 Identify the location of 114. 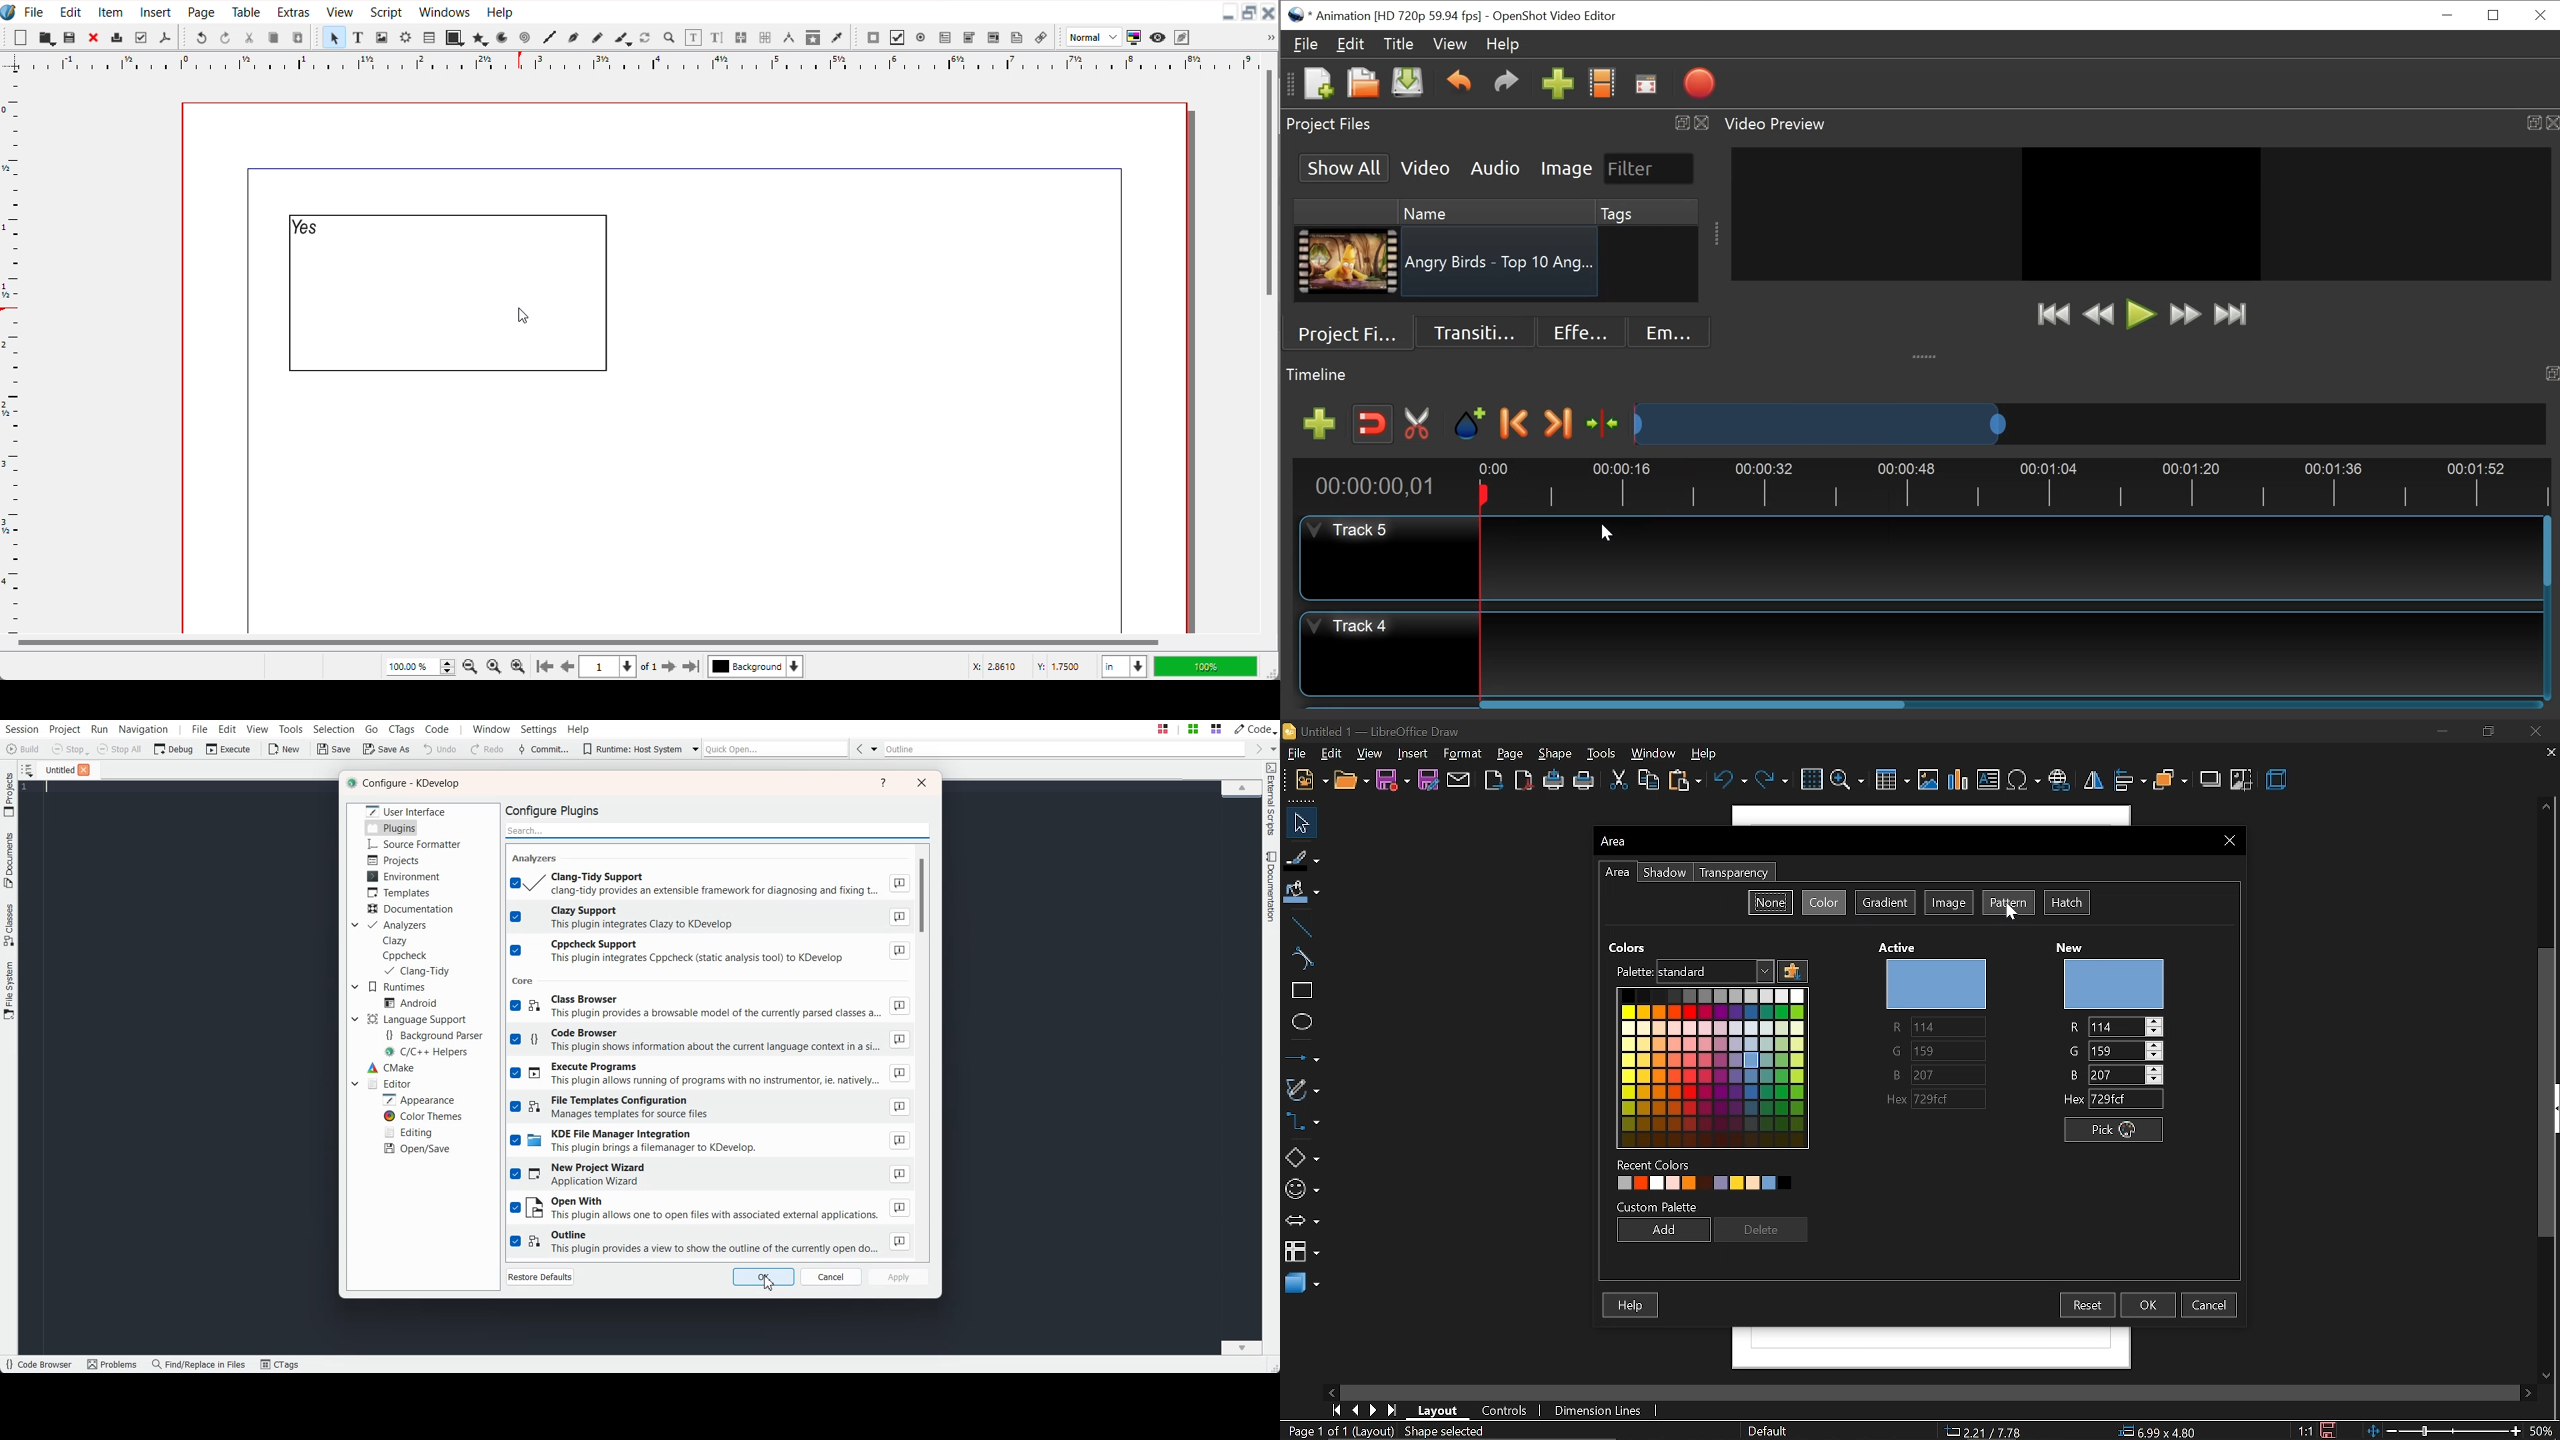
(2126, 1027).